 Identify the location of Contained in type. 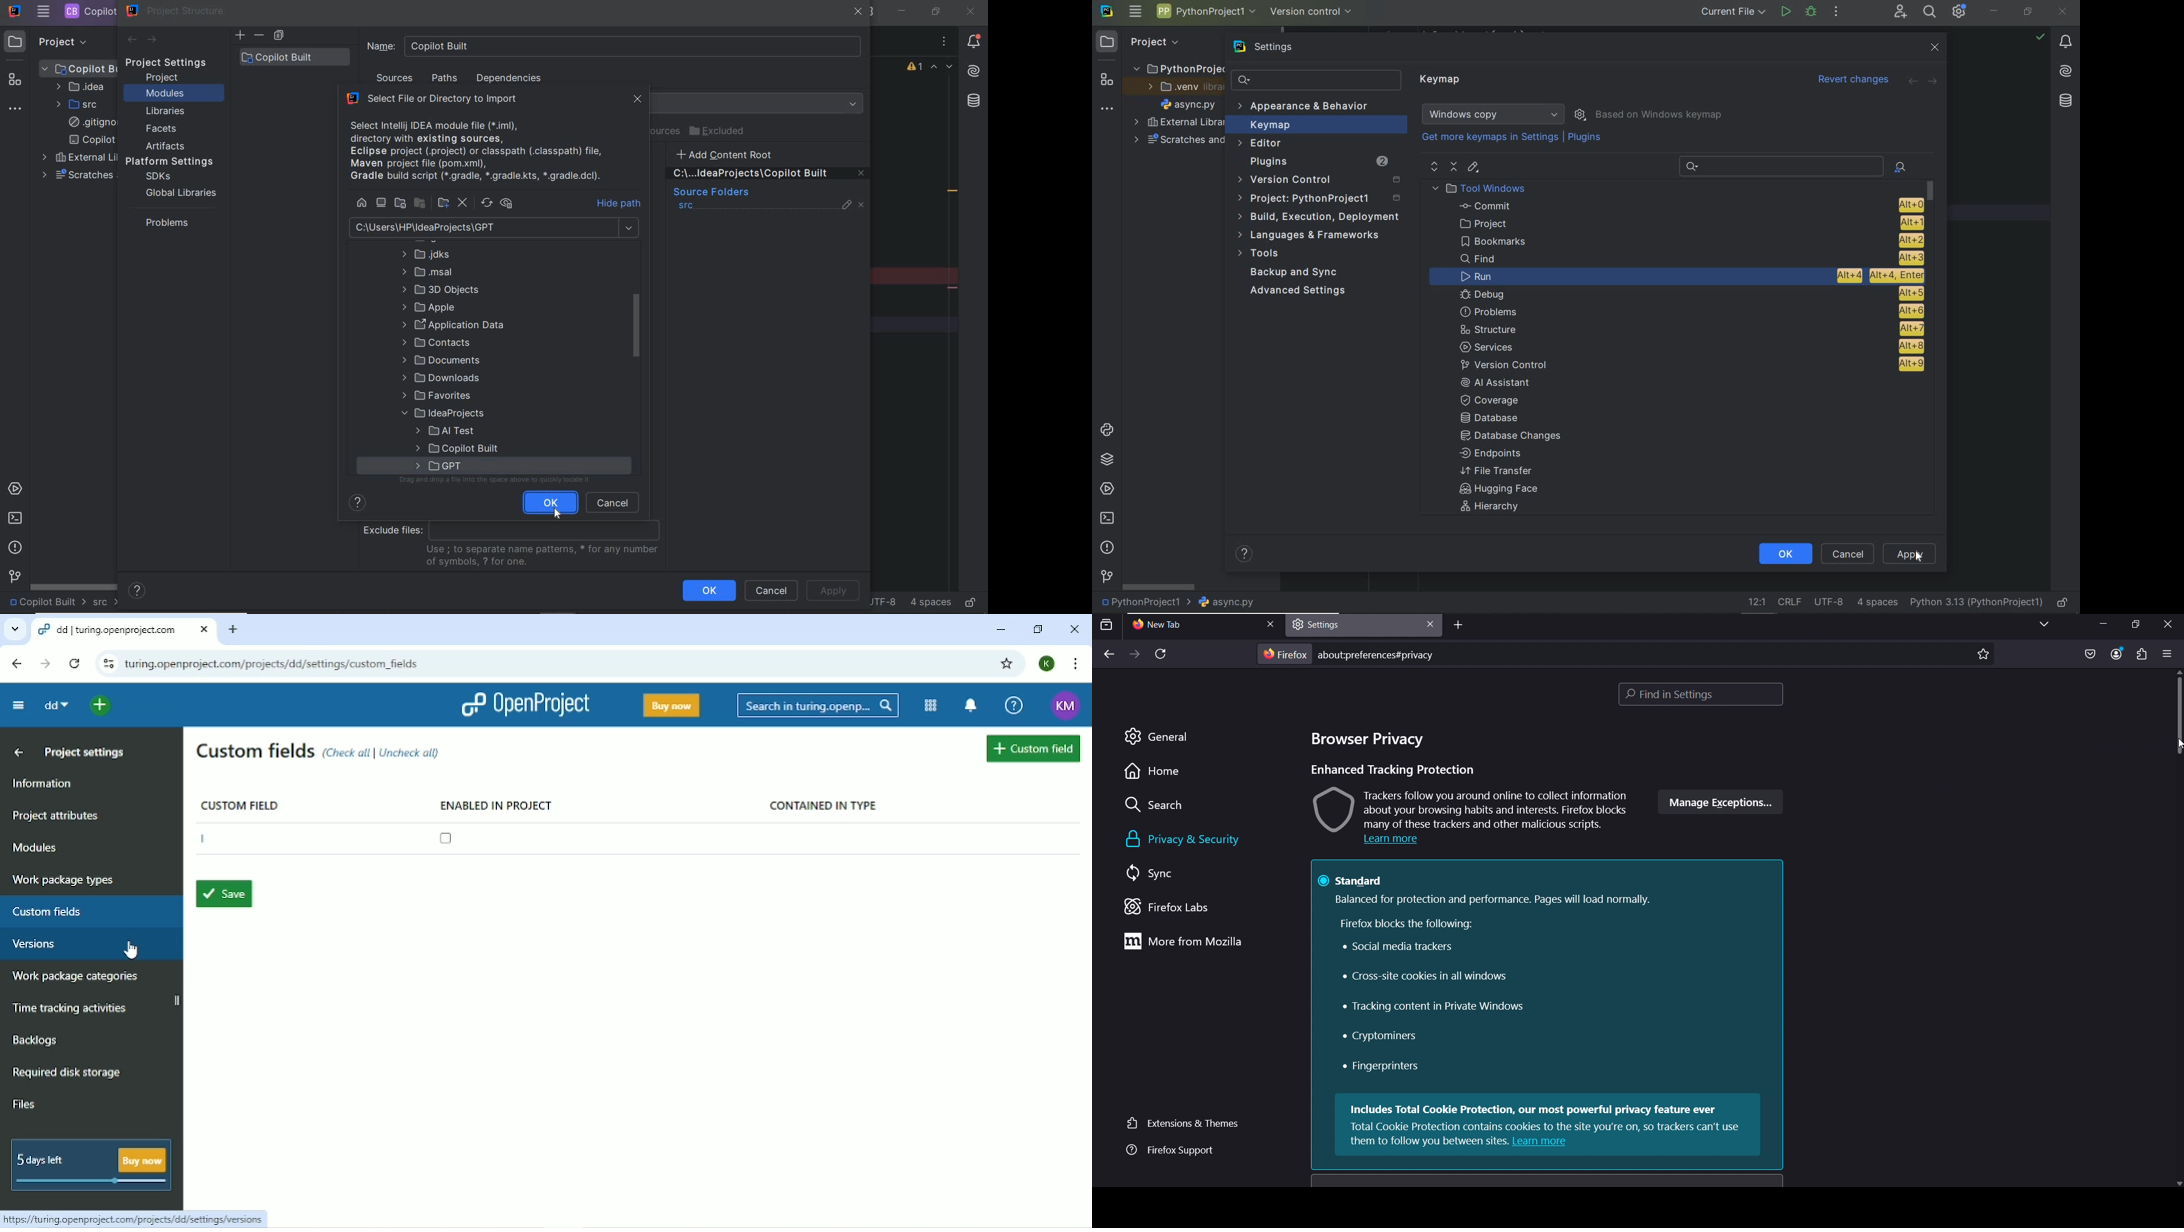
(826, 806).